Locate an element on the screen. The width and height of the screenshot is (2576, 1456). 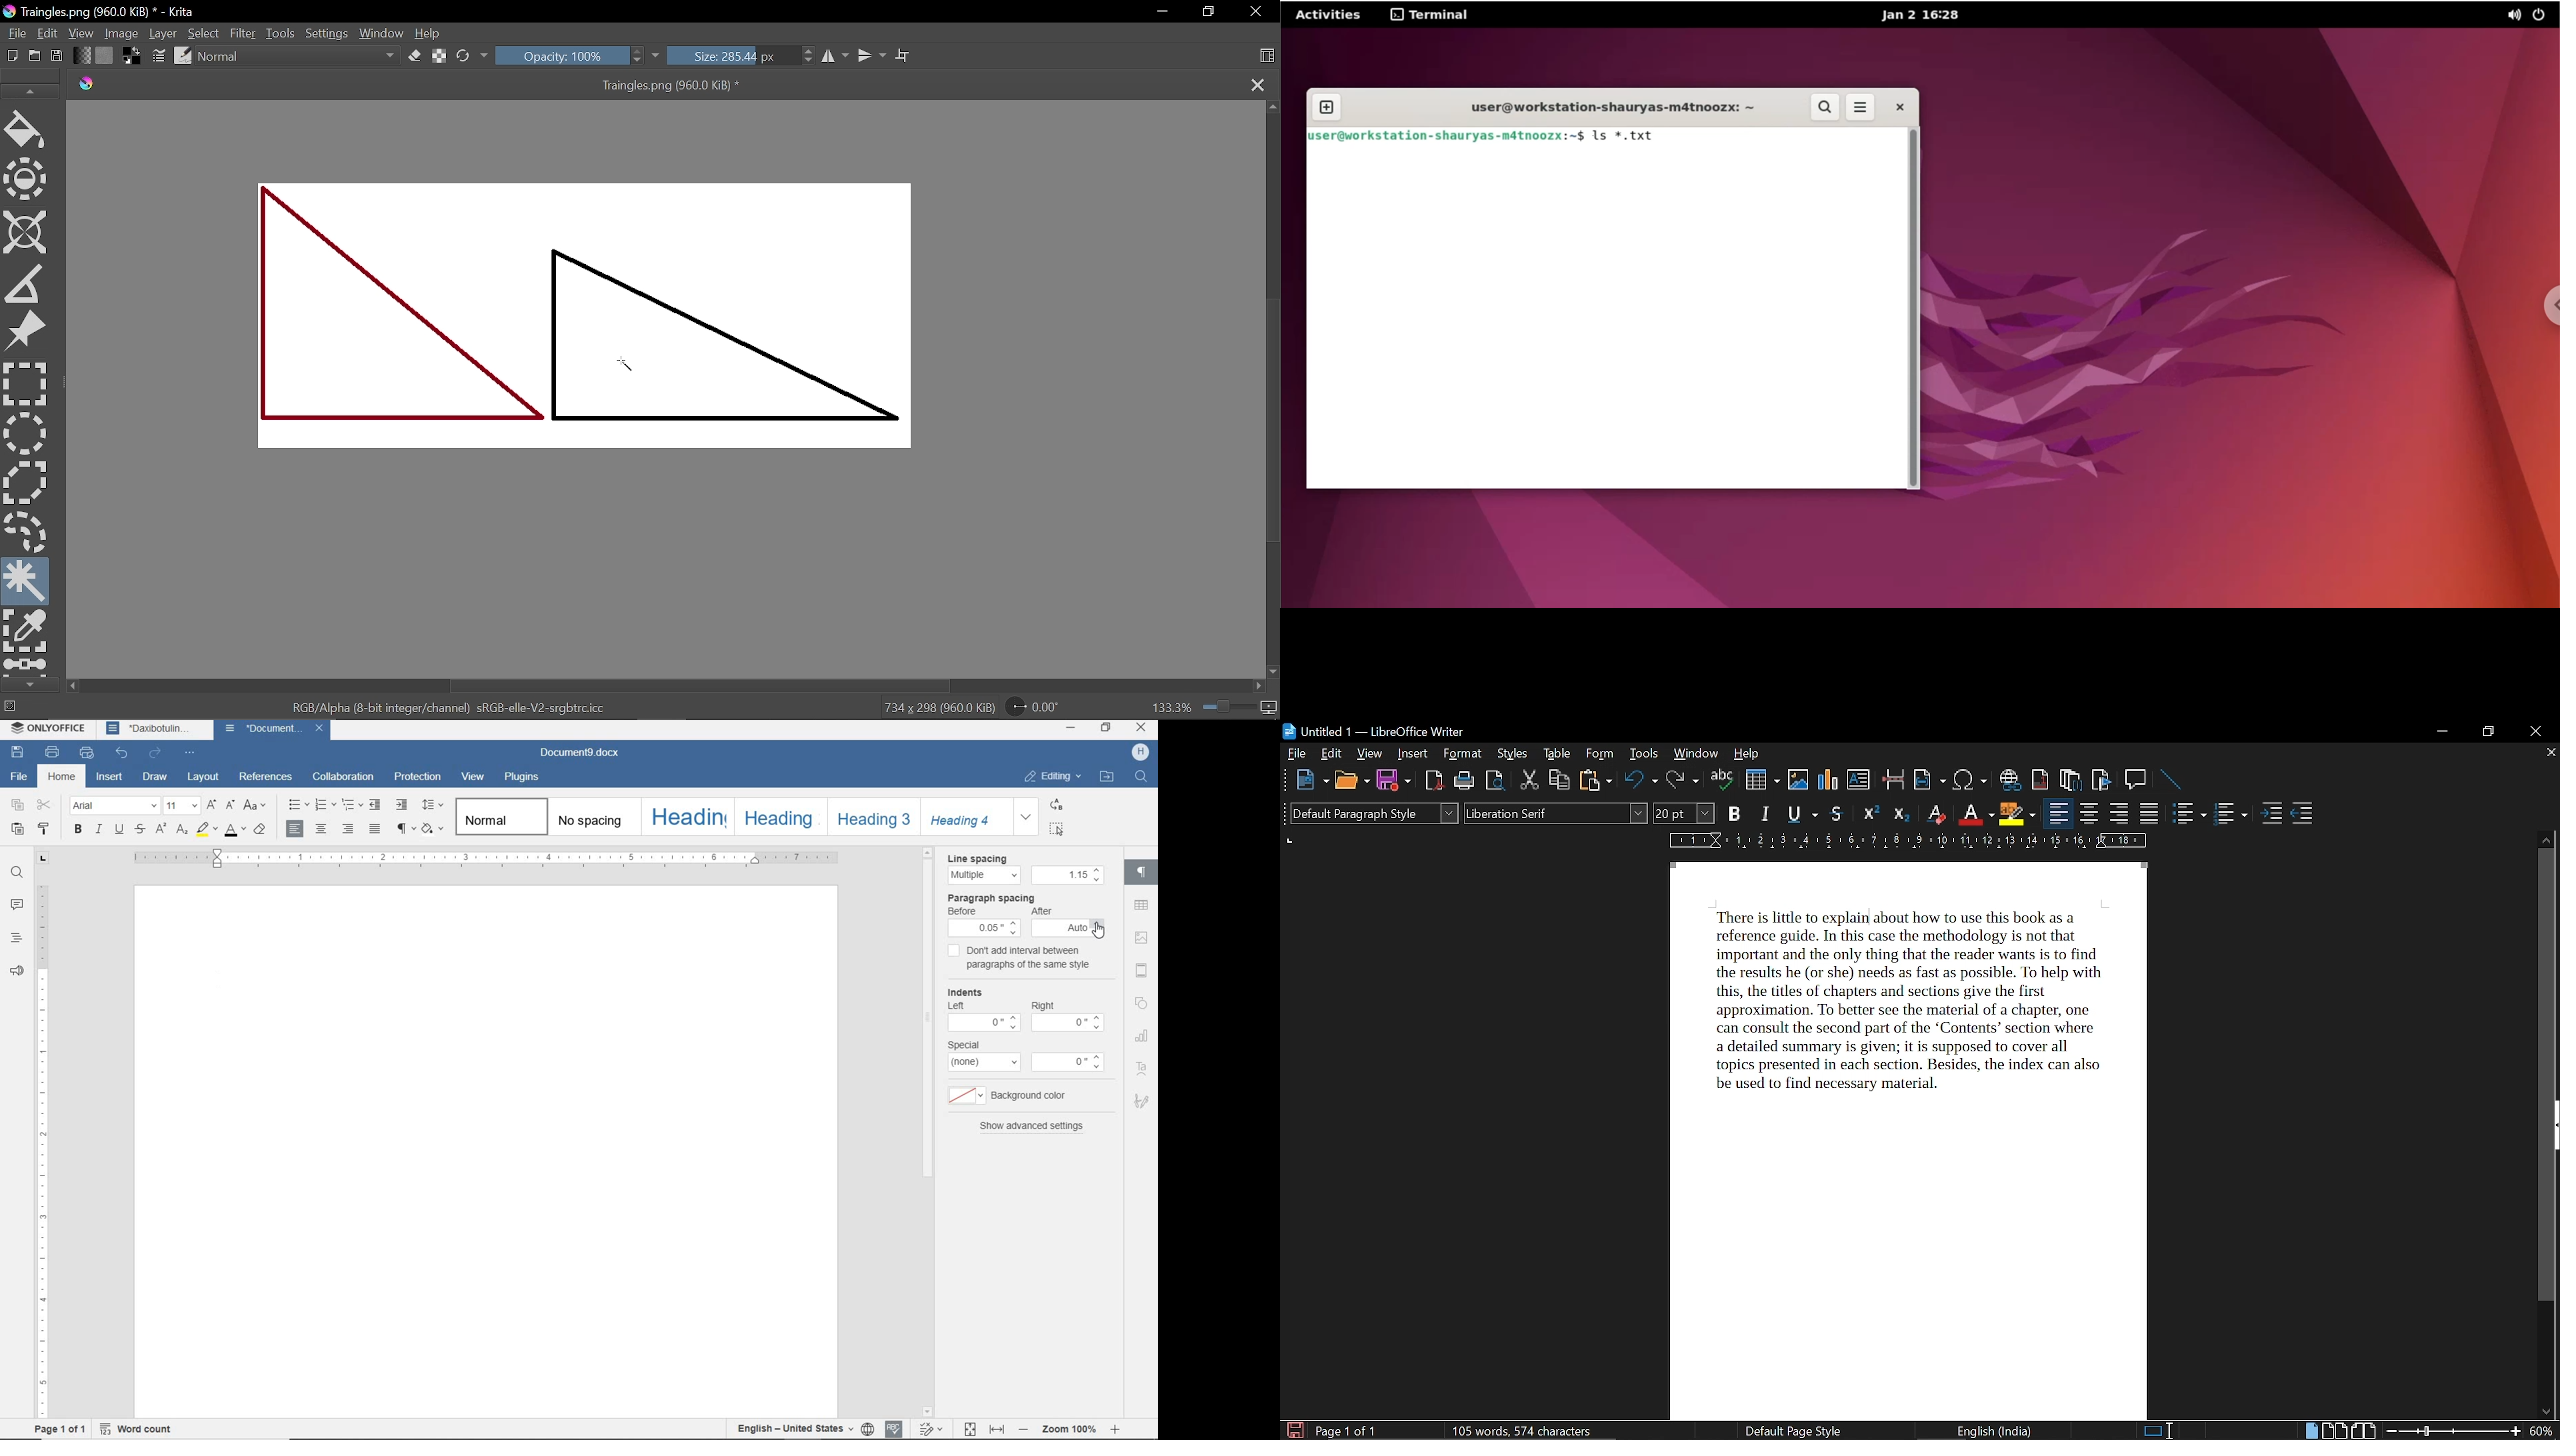
set document language is located at coordinates (868, 1430).